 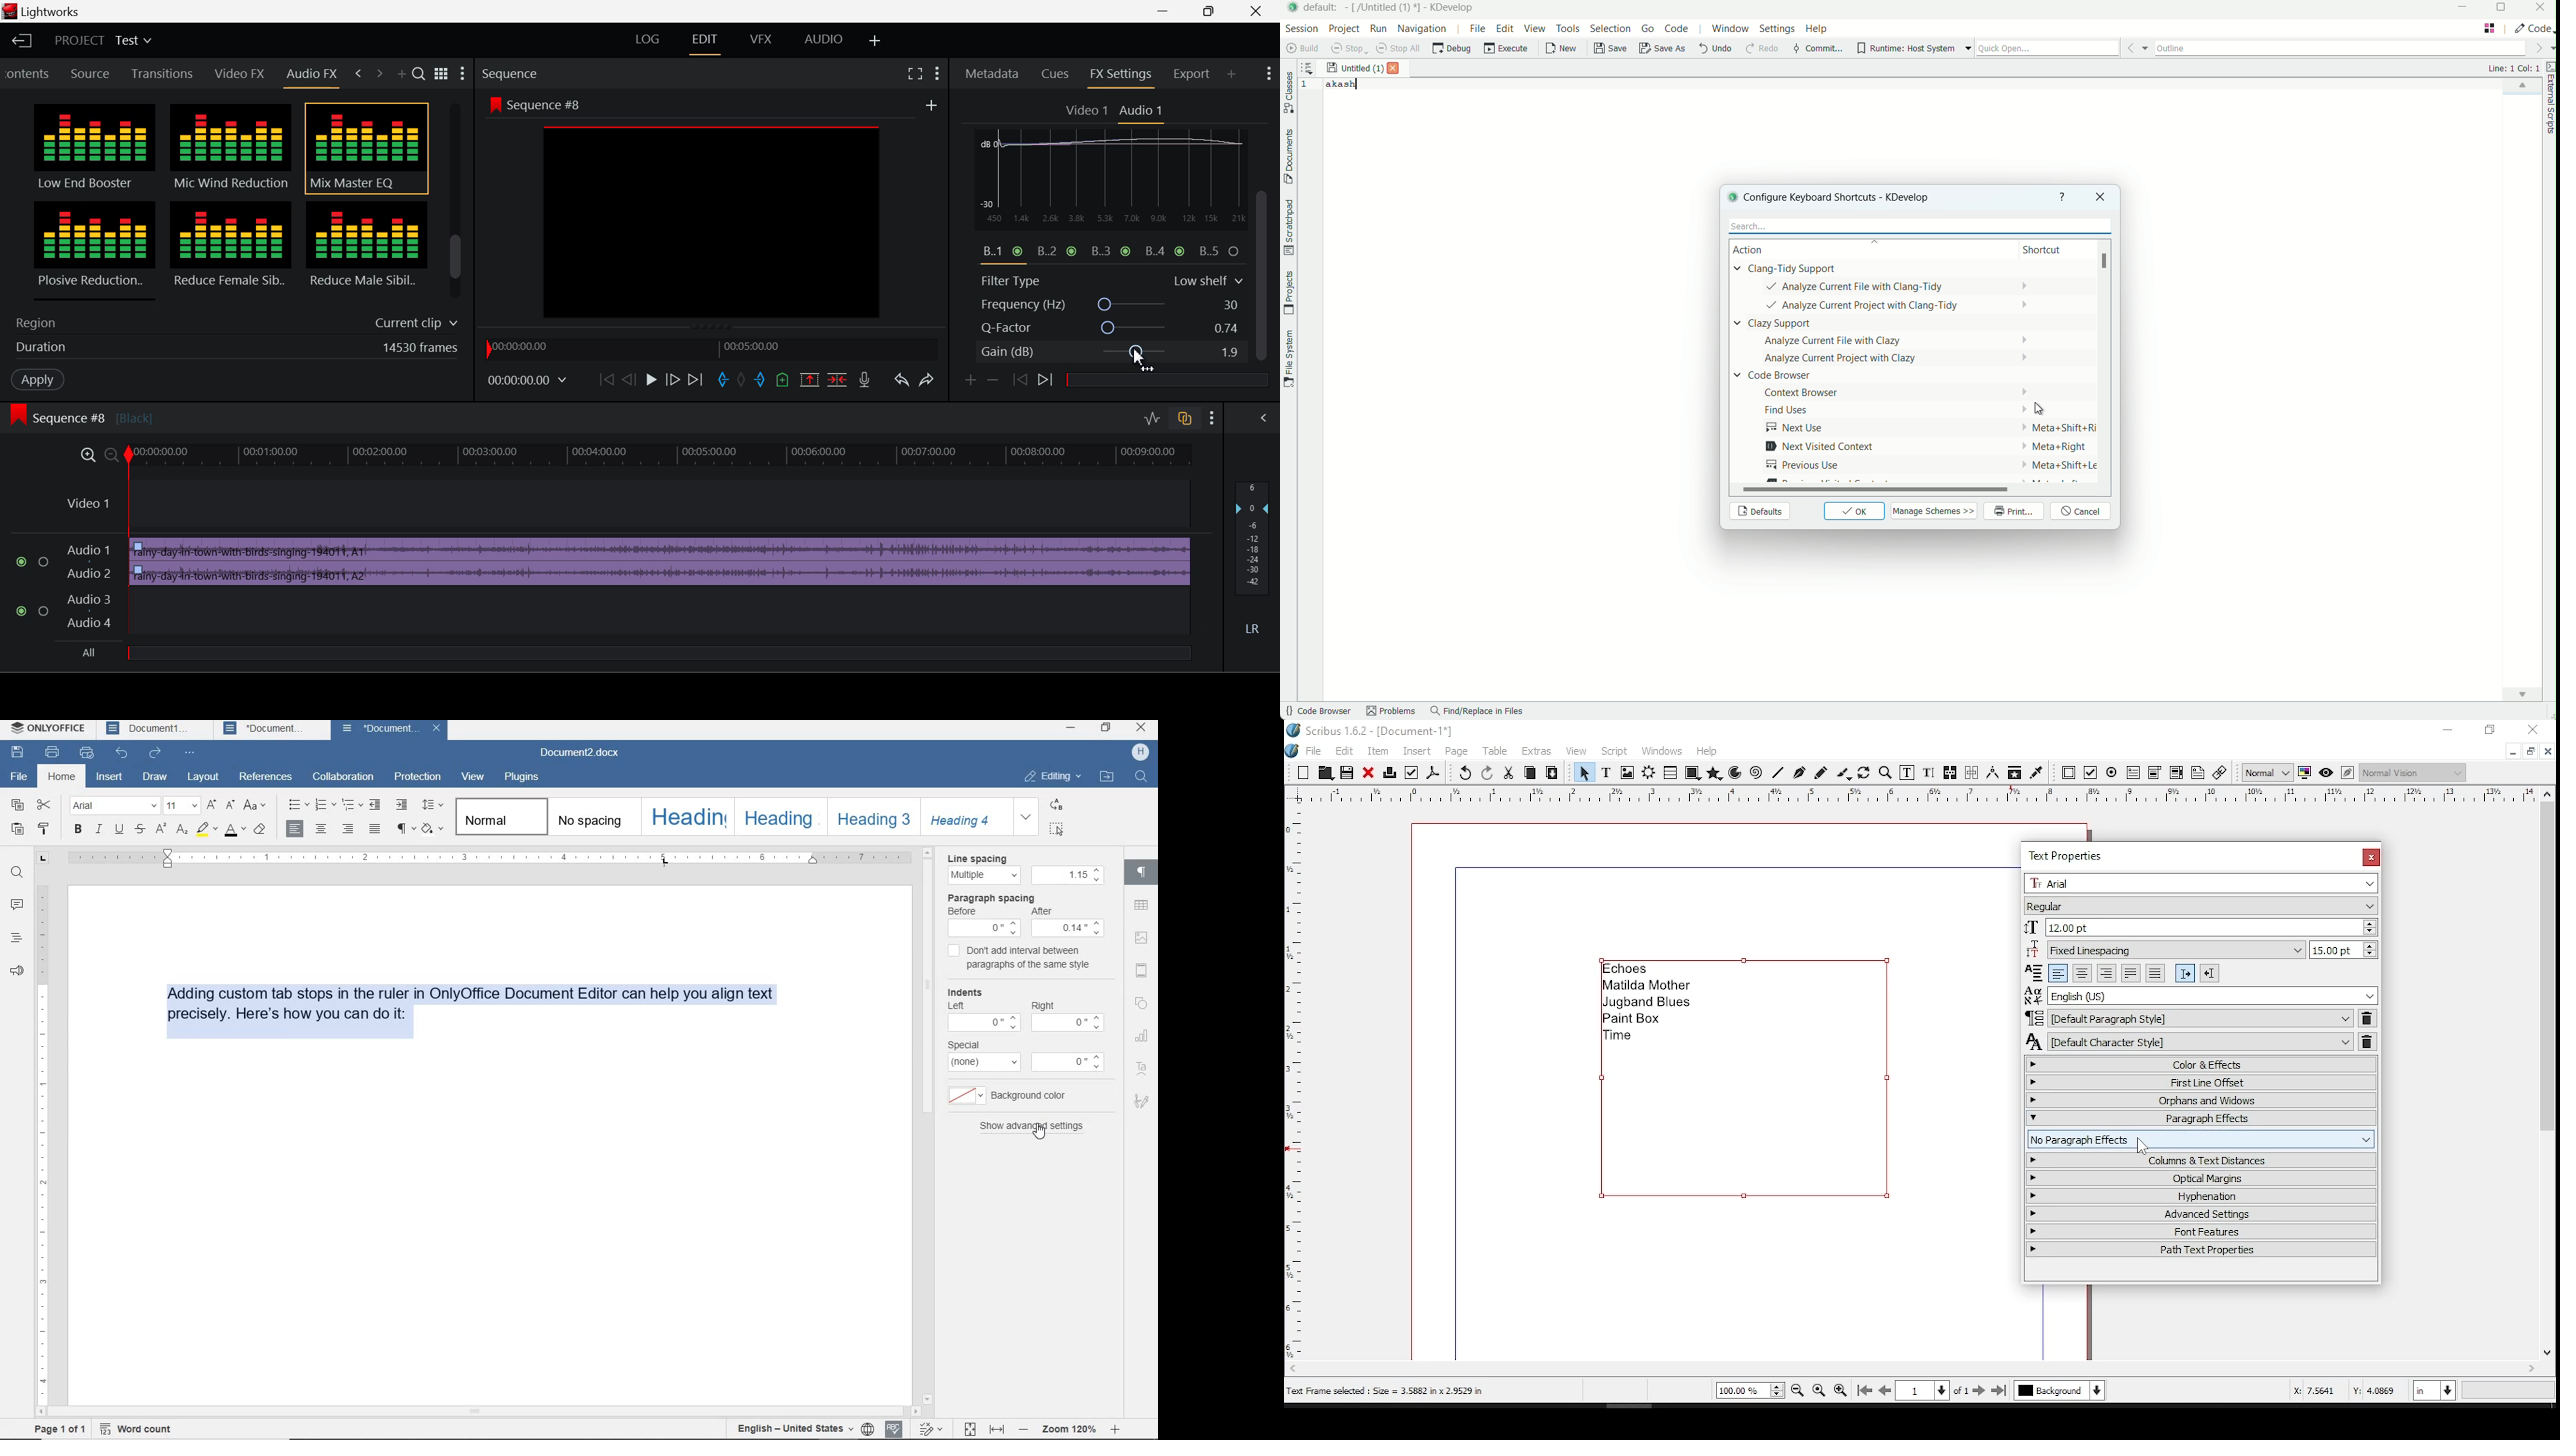 I want to click on render frame, so click(x=1649, y=773).